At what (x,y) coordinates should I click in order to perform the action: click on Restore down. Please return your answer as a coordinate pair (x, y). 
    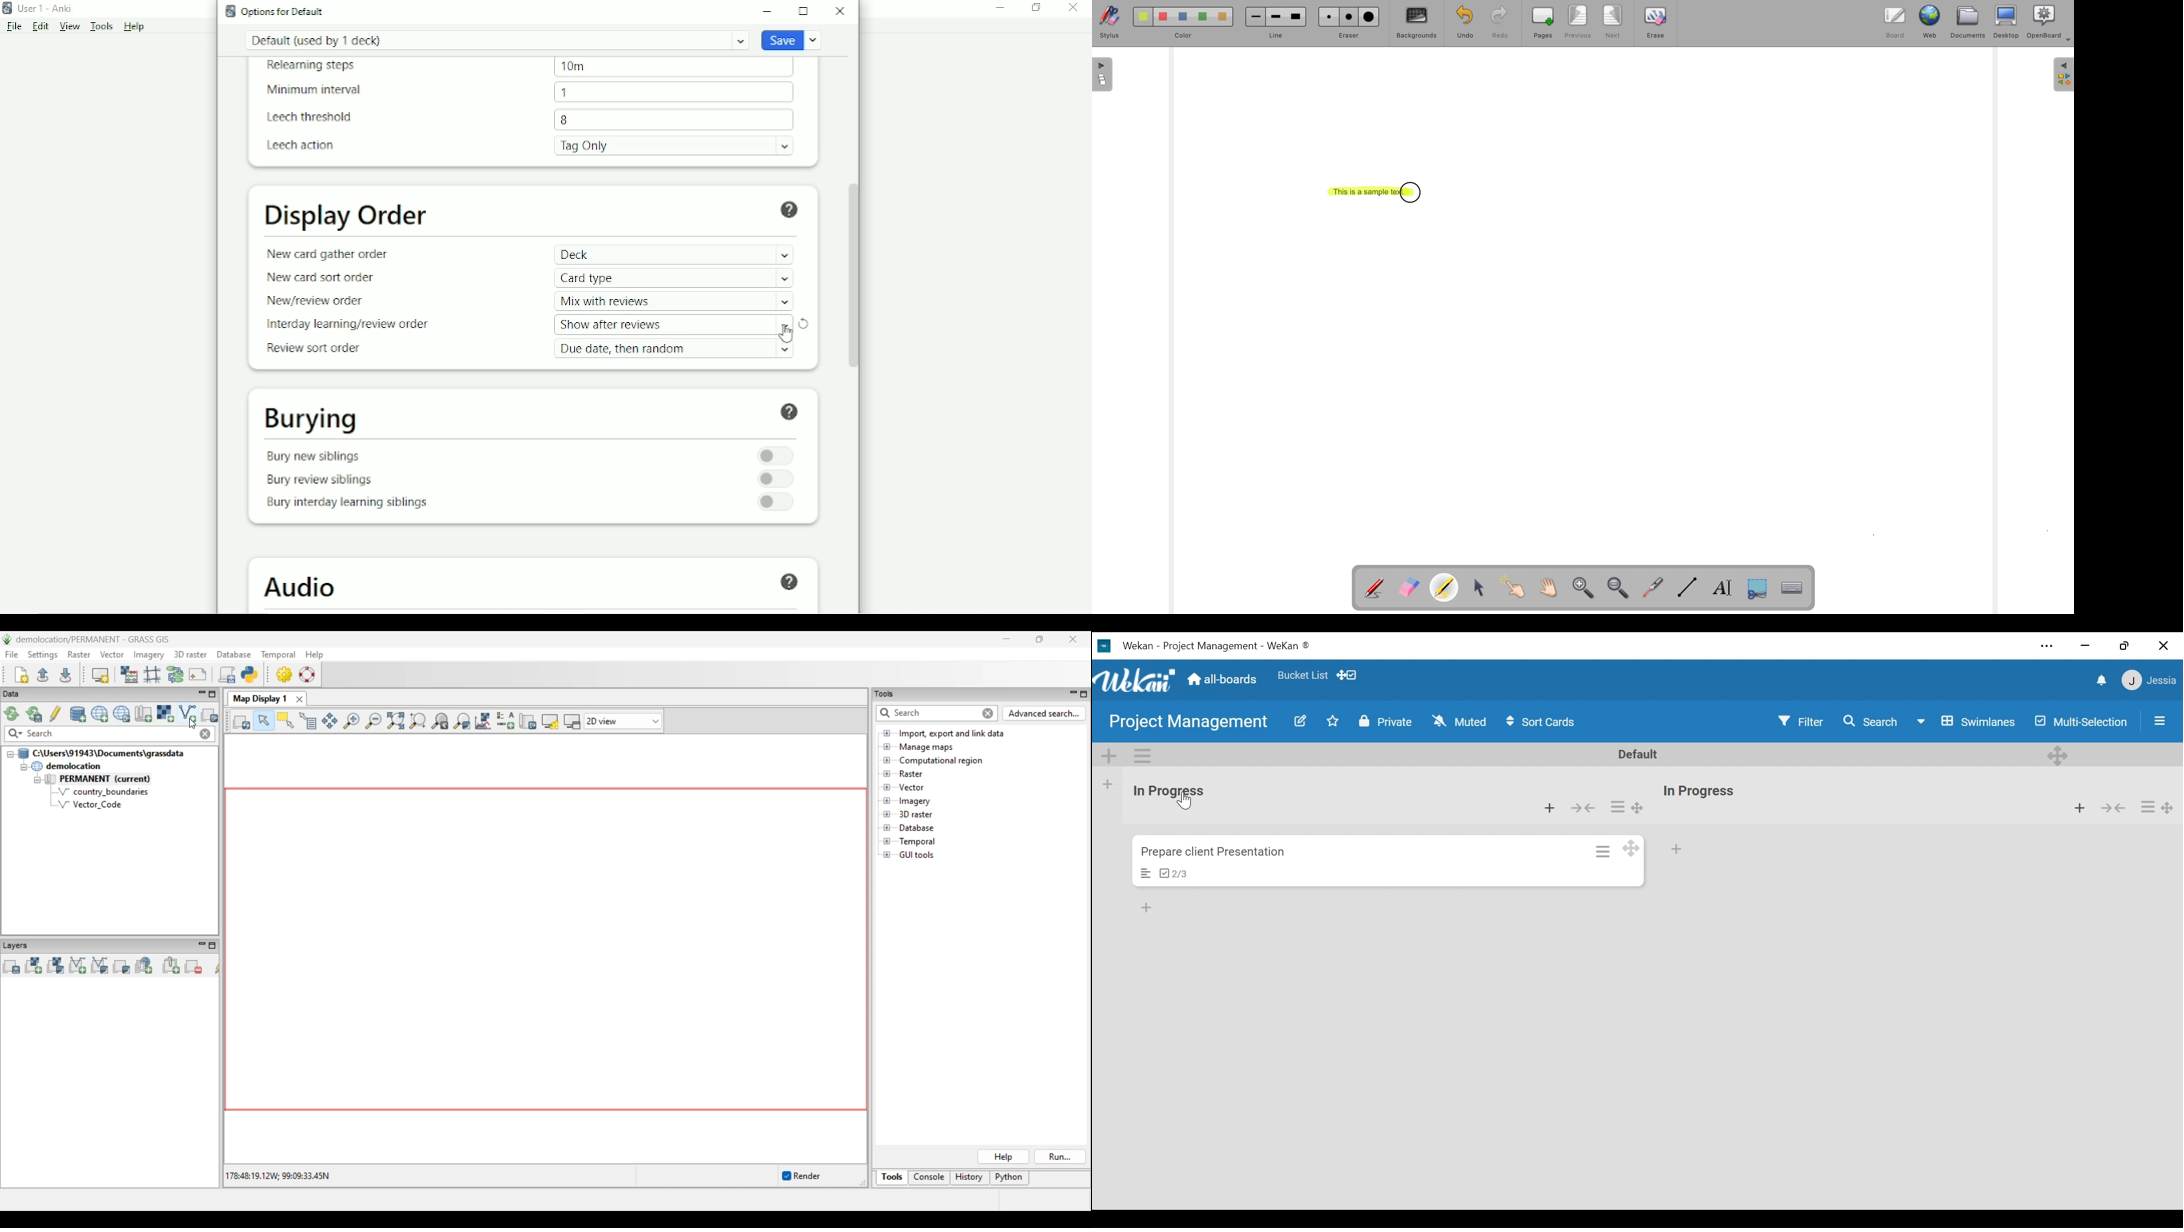
    Looking at the image, I should click on (1036, 9).